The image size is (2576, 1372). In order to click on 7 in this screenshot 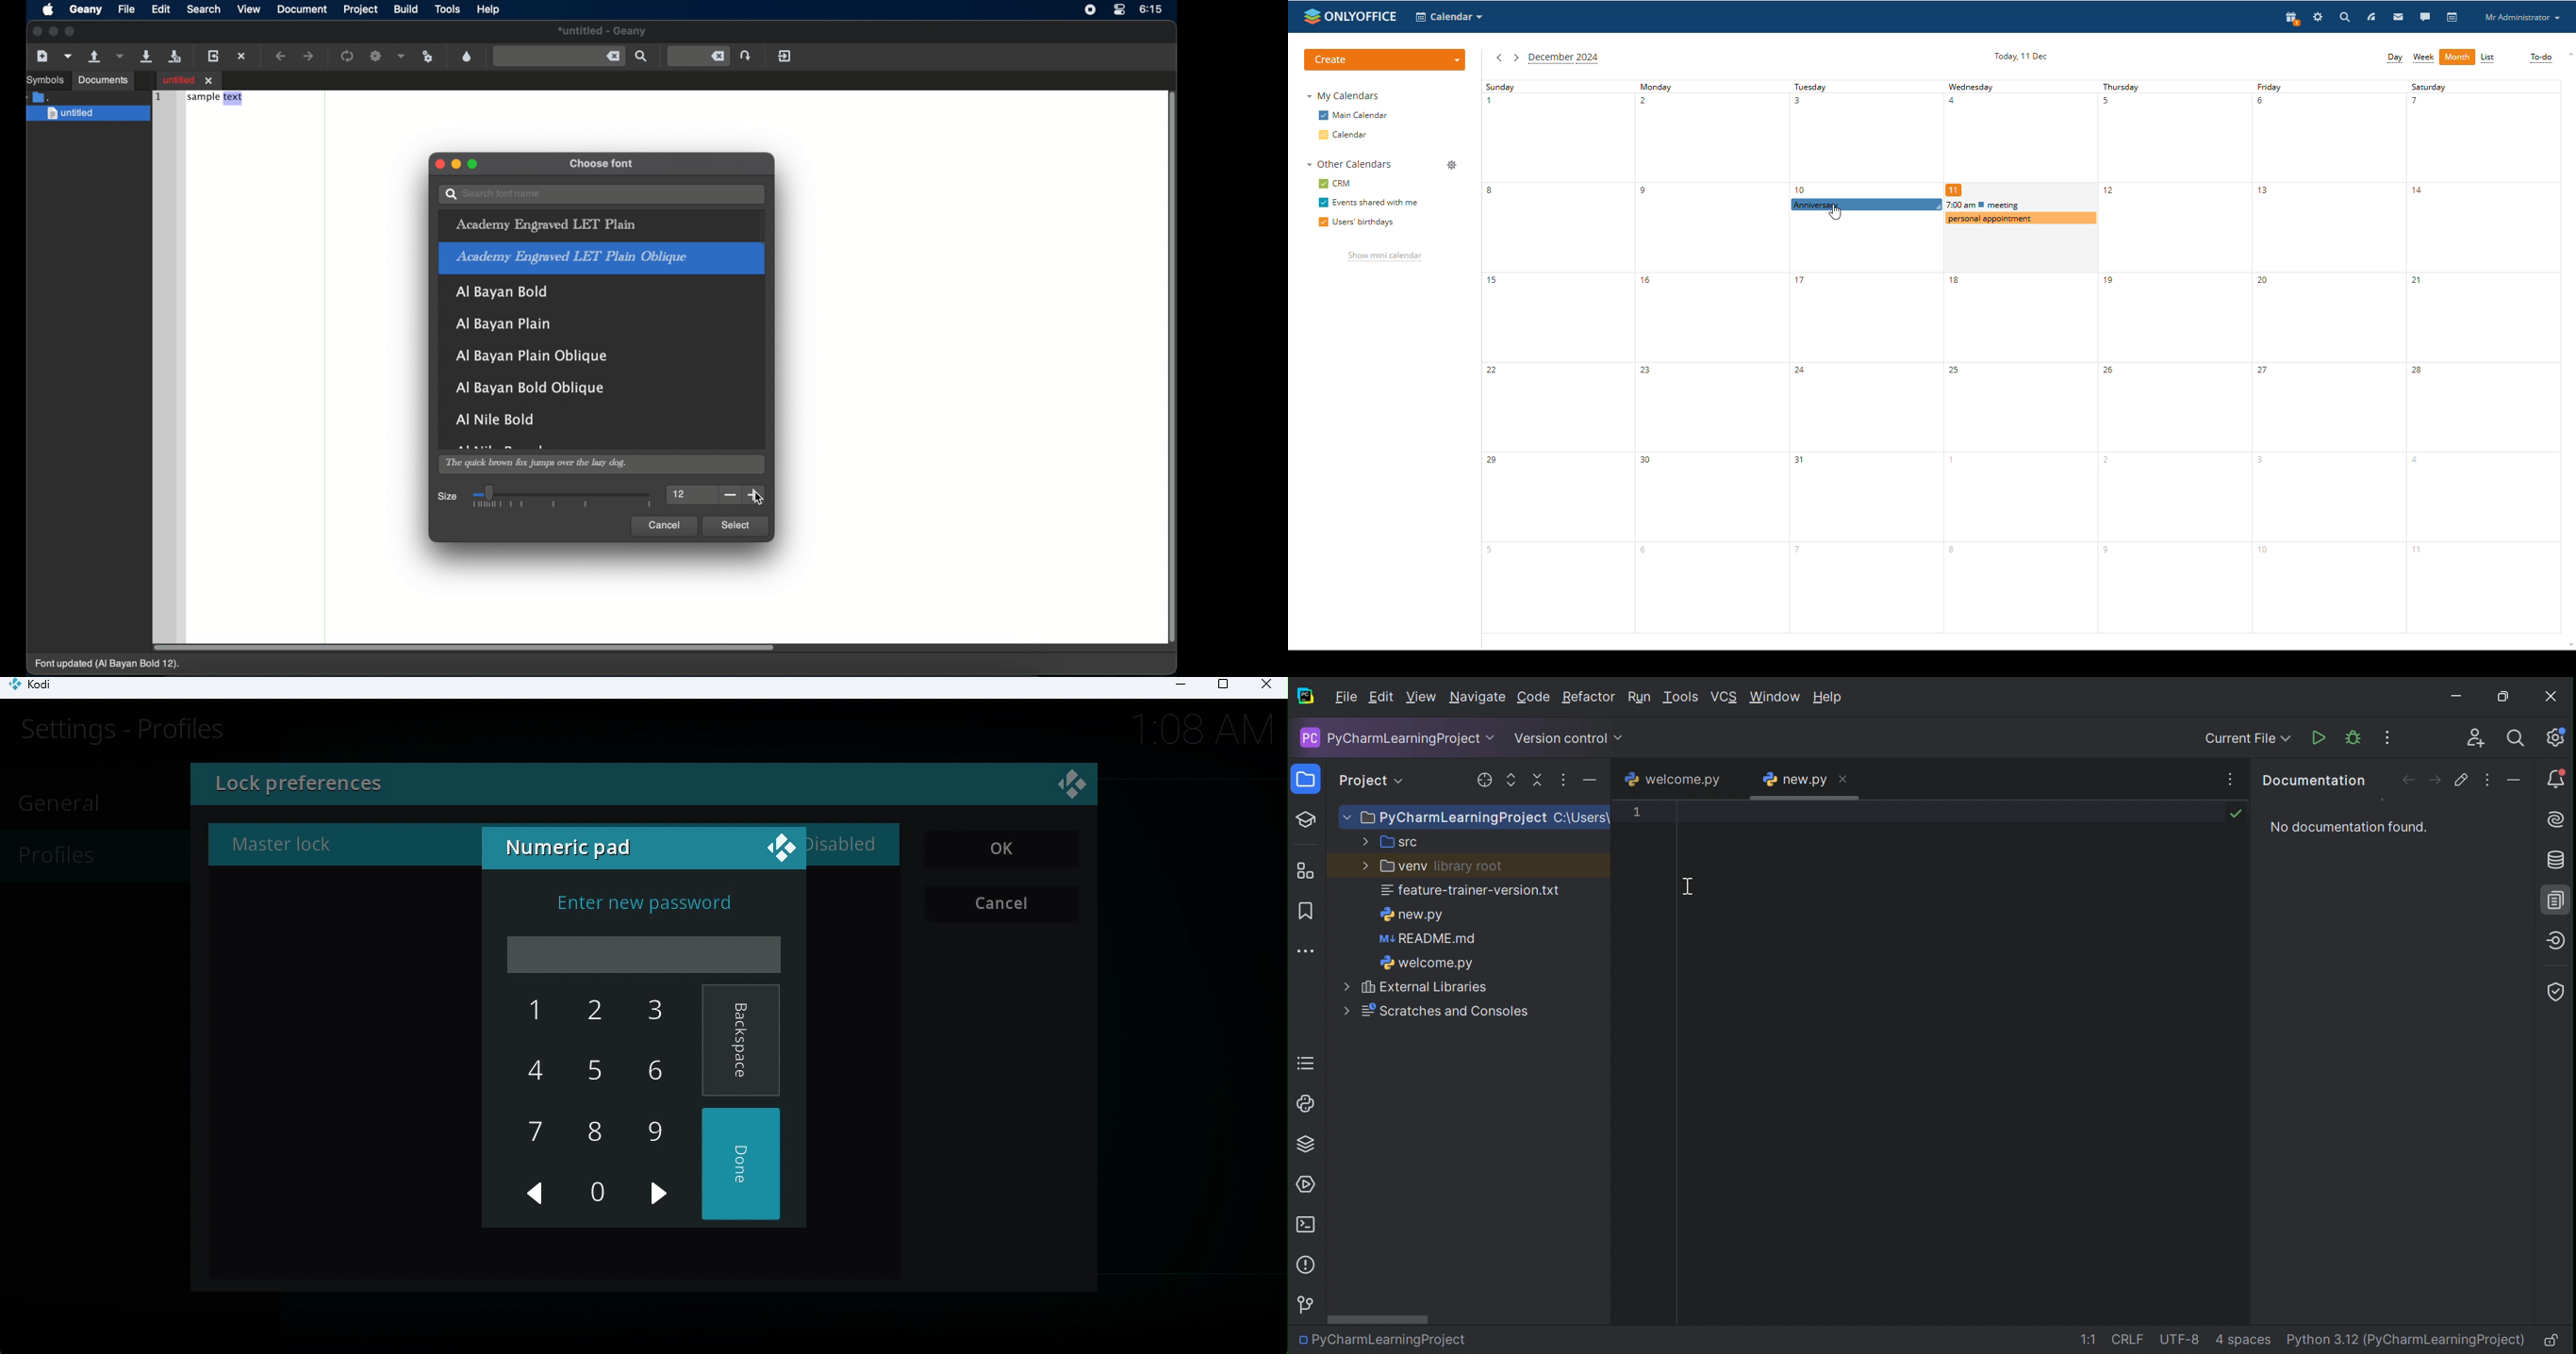, I will do `click(537, 1135)`.